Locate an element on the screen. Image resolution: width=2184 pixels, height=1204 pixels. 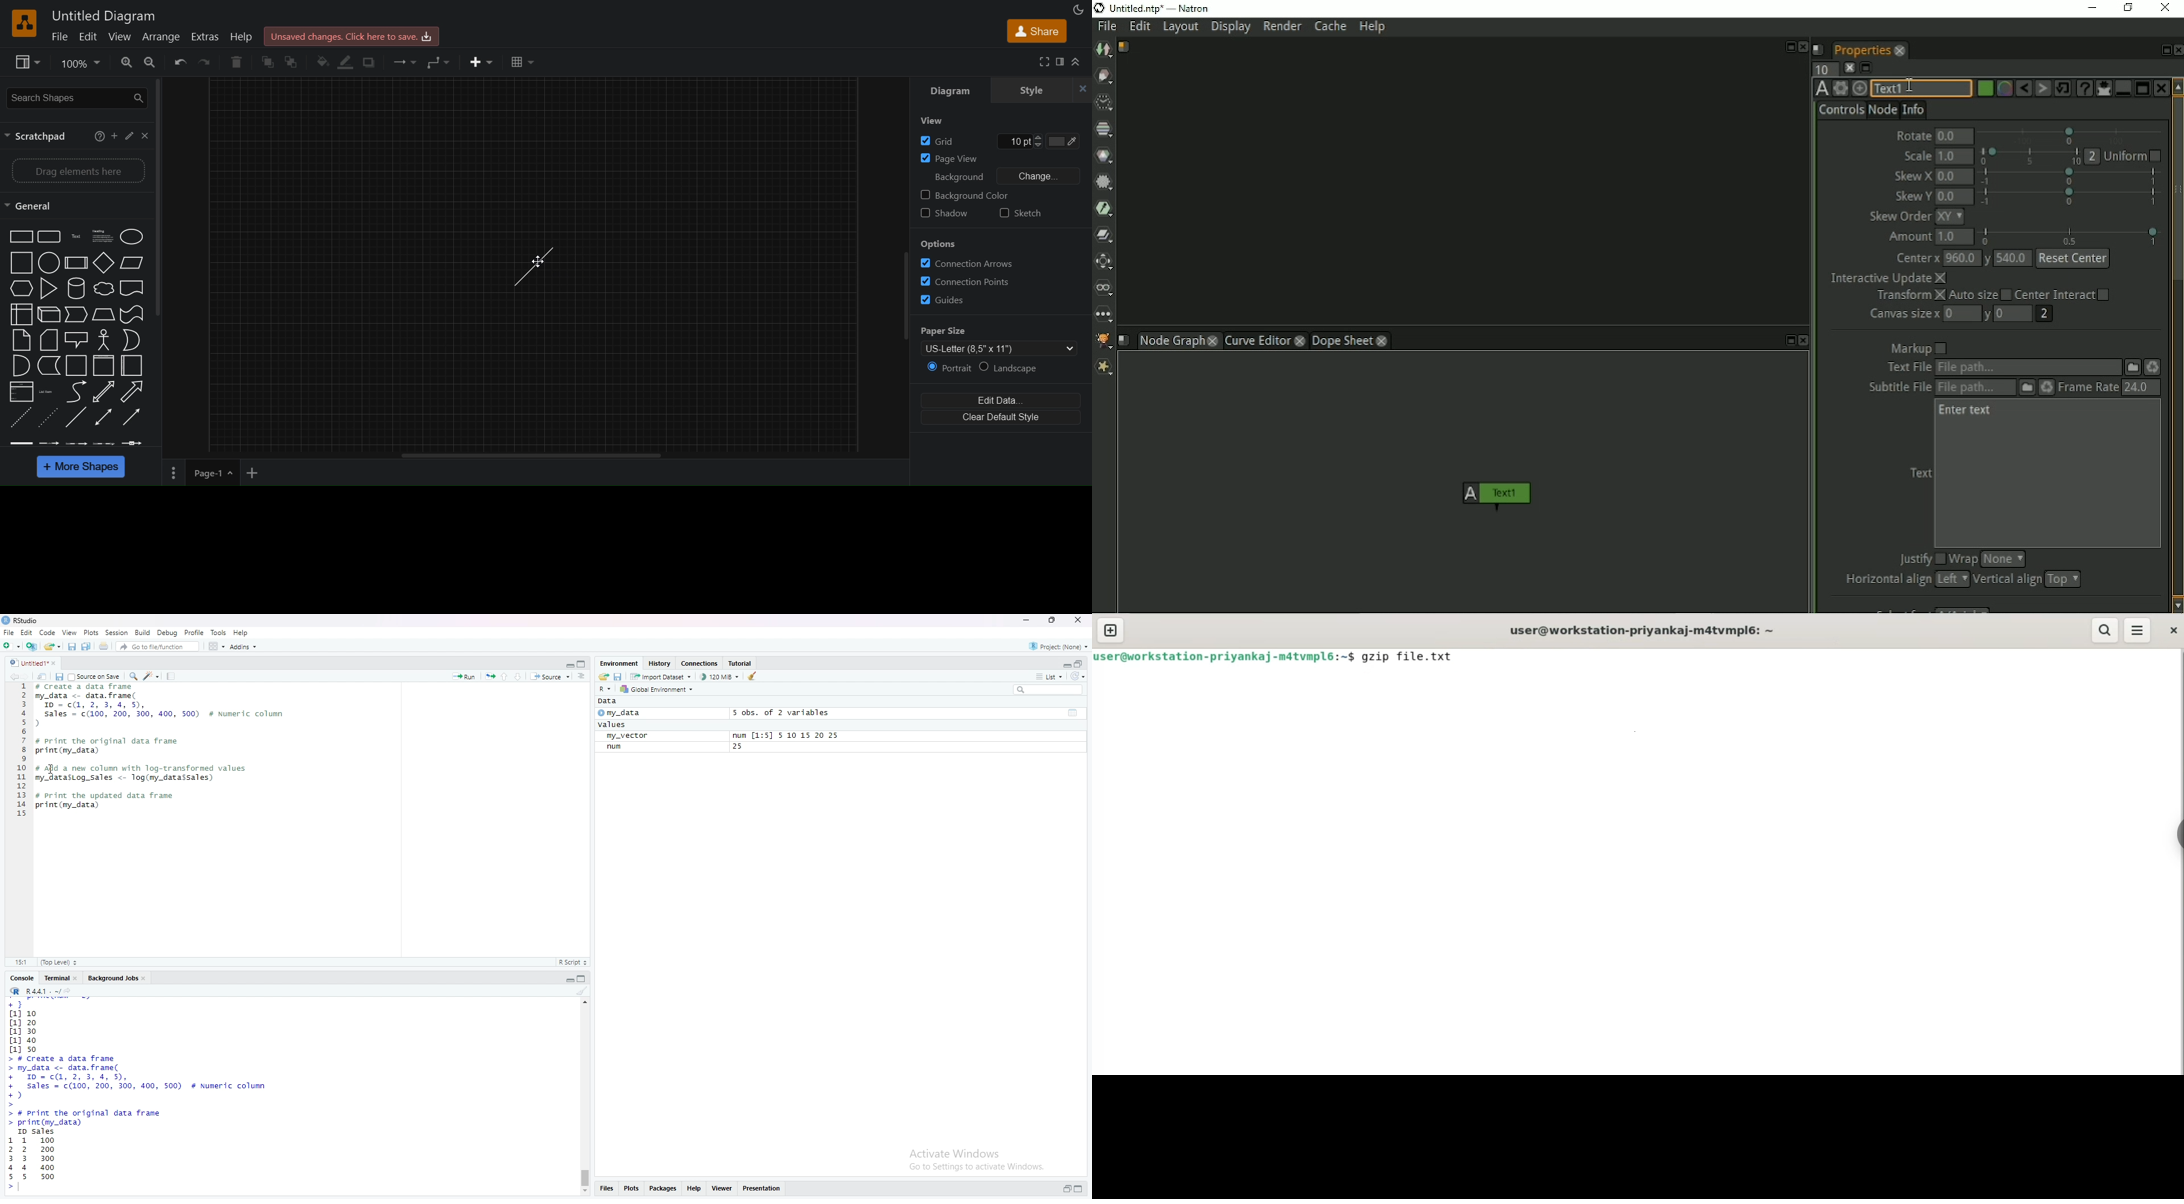
Tools is located at coordinates (218, 632).